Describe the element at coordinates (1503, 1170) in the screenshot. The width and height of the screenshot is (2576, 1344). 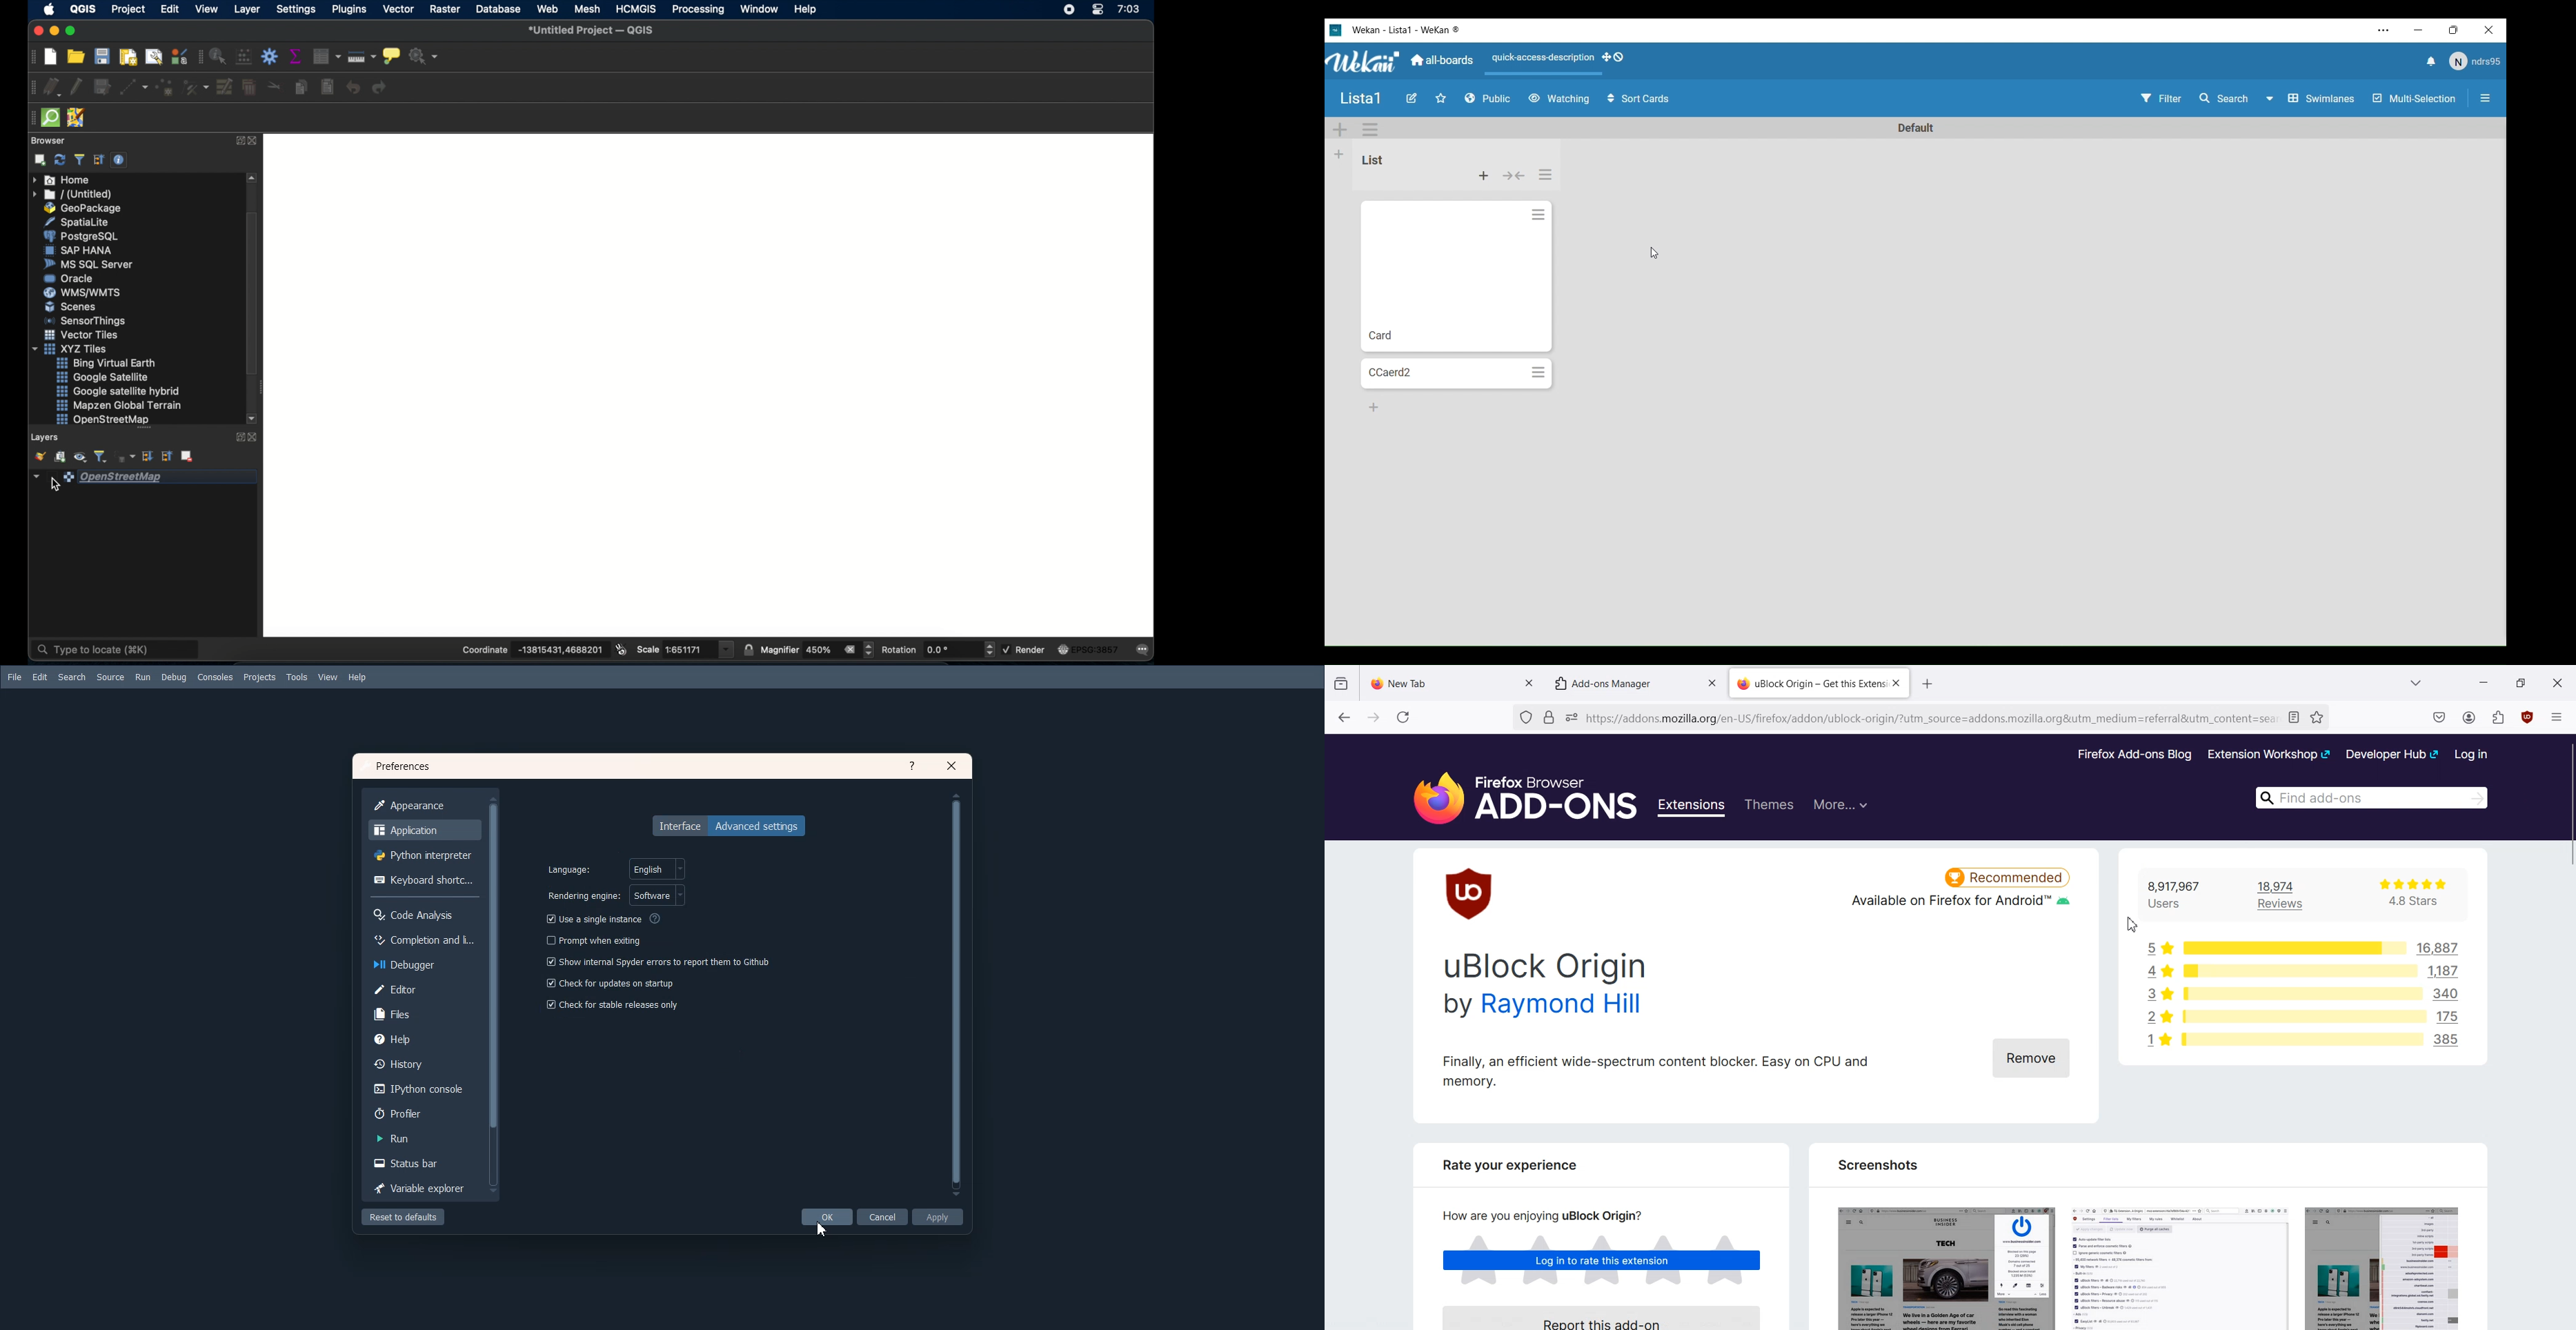
I see `Rate your experience` at that location.